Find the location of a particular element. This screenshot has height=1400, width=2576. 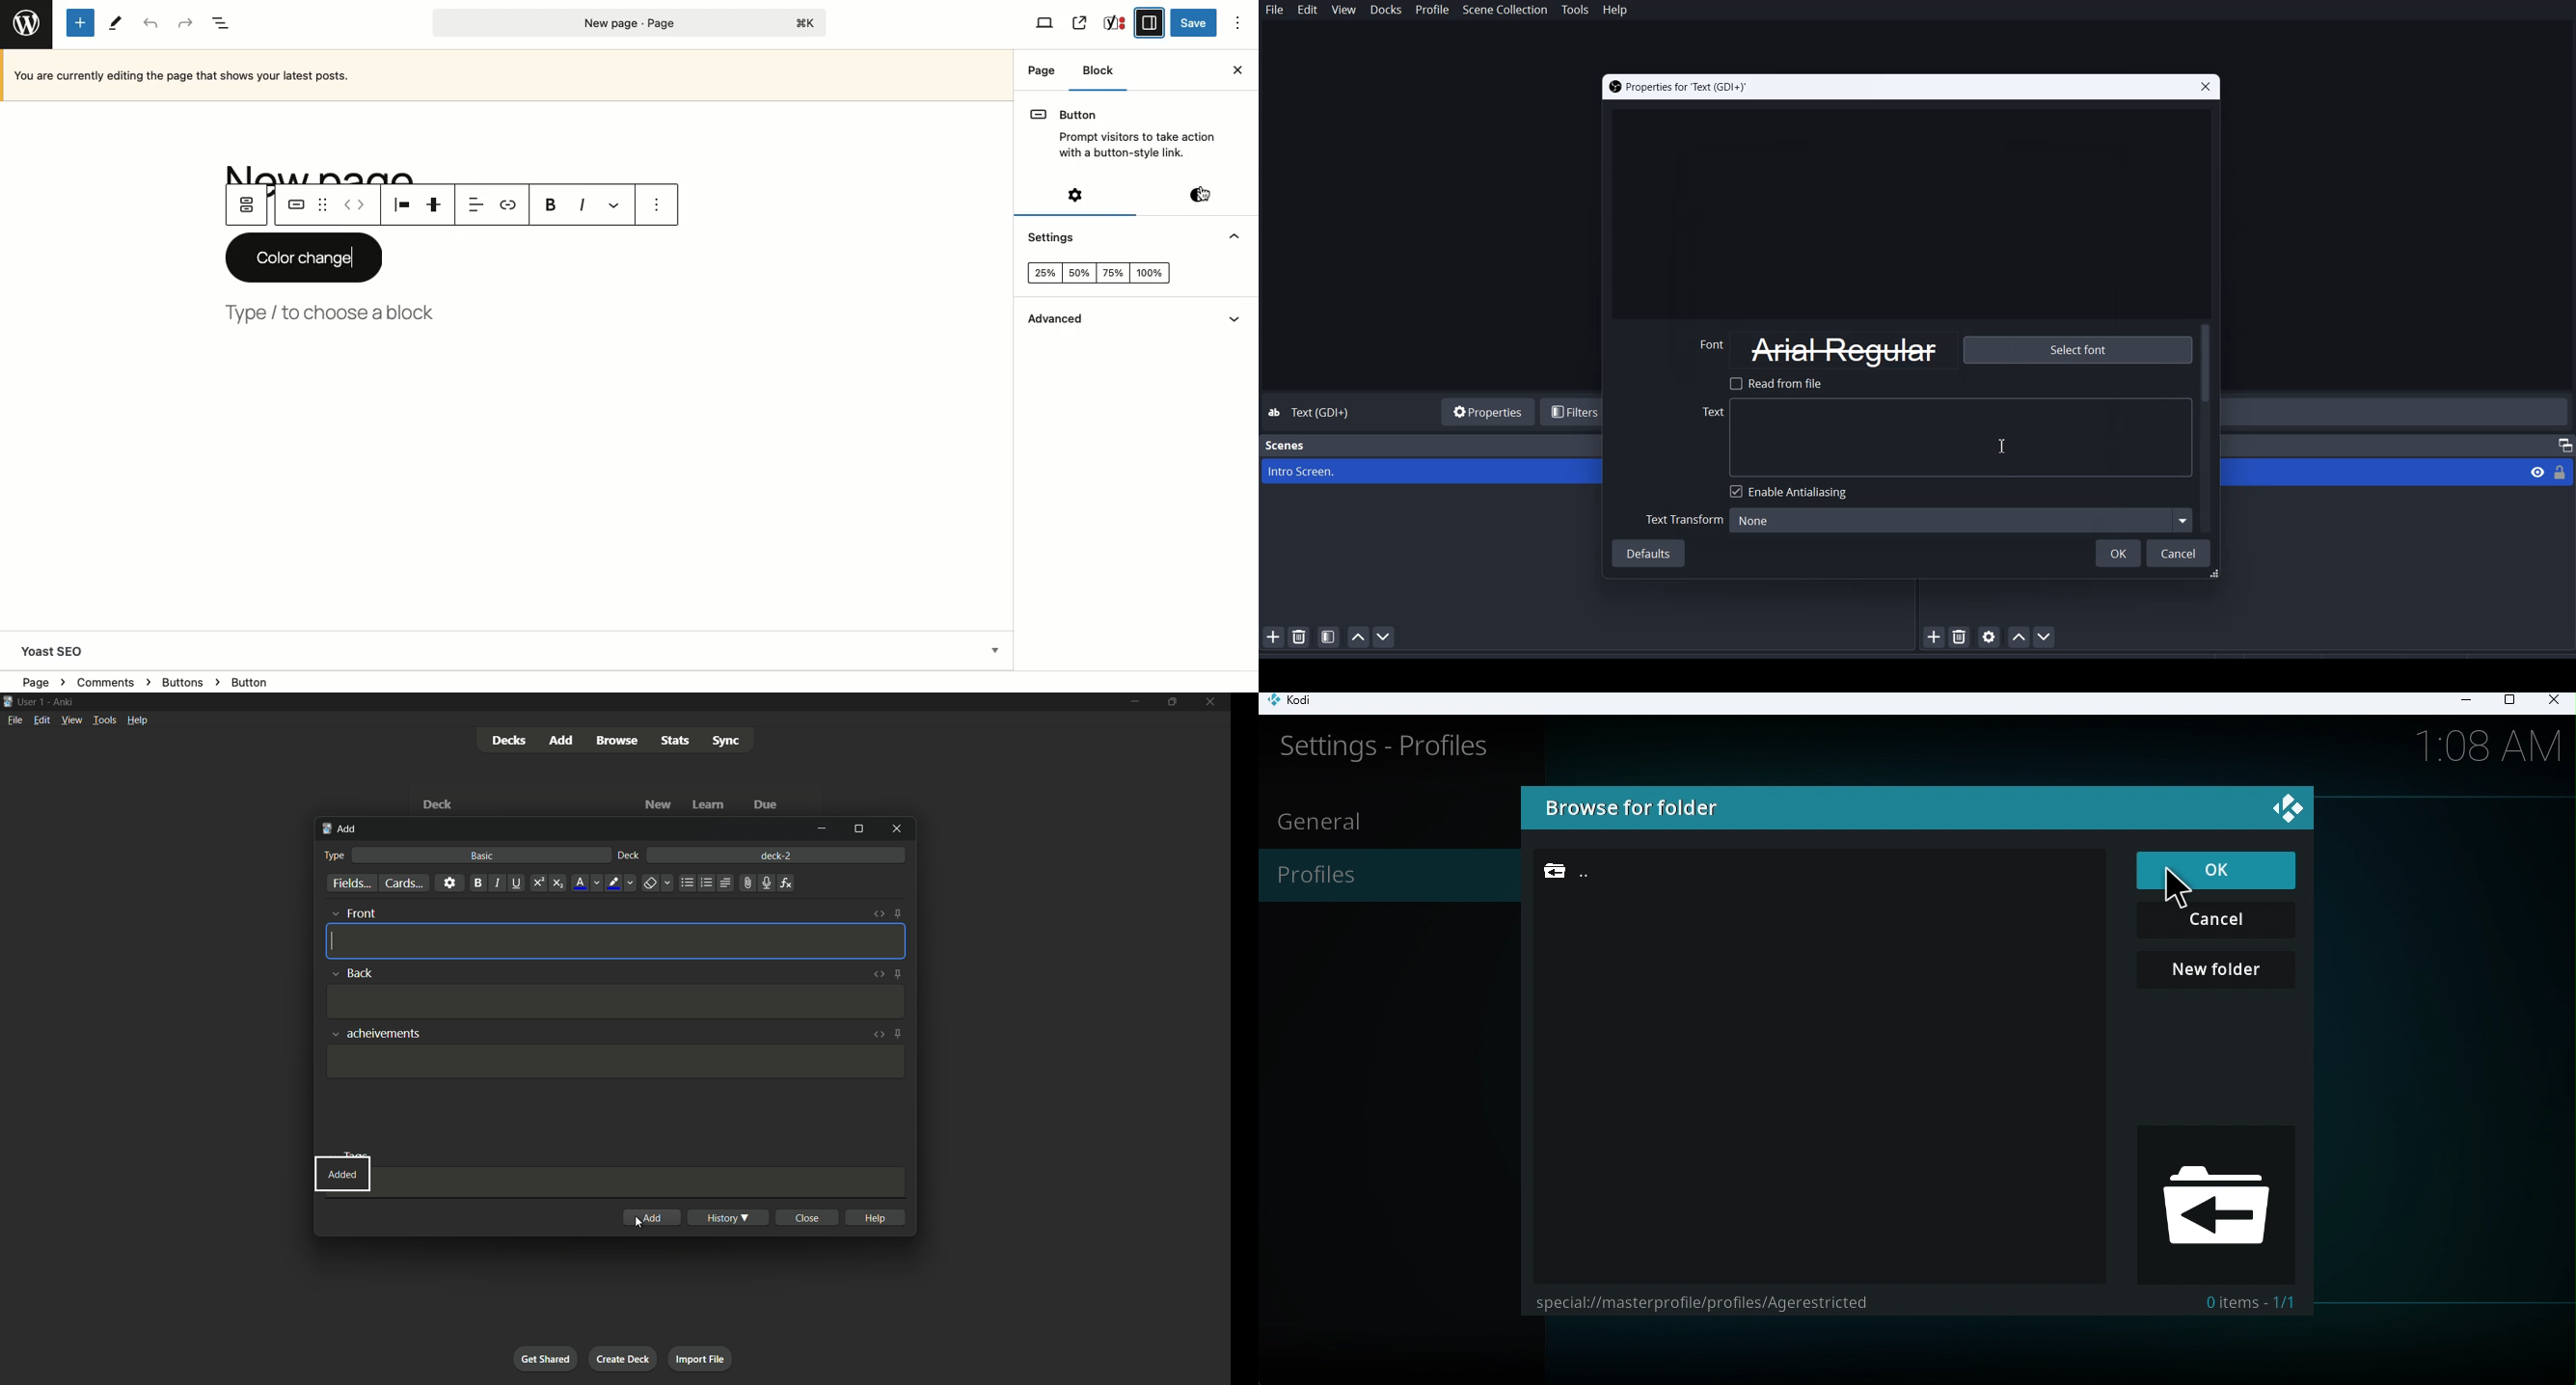

Button is located at coordinates (294, 205).